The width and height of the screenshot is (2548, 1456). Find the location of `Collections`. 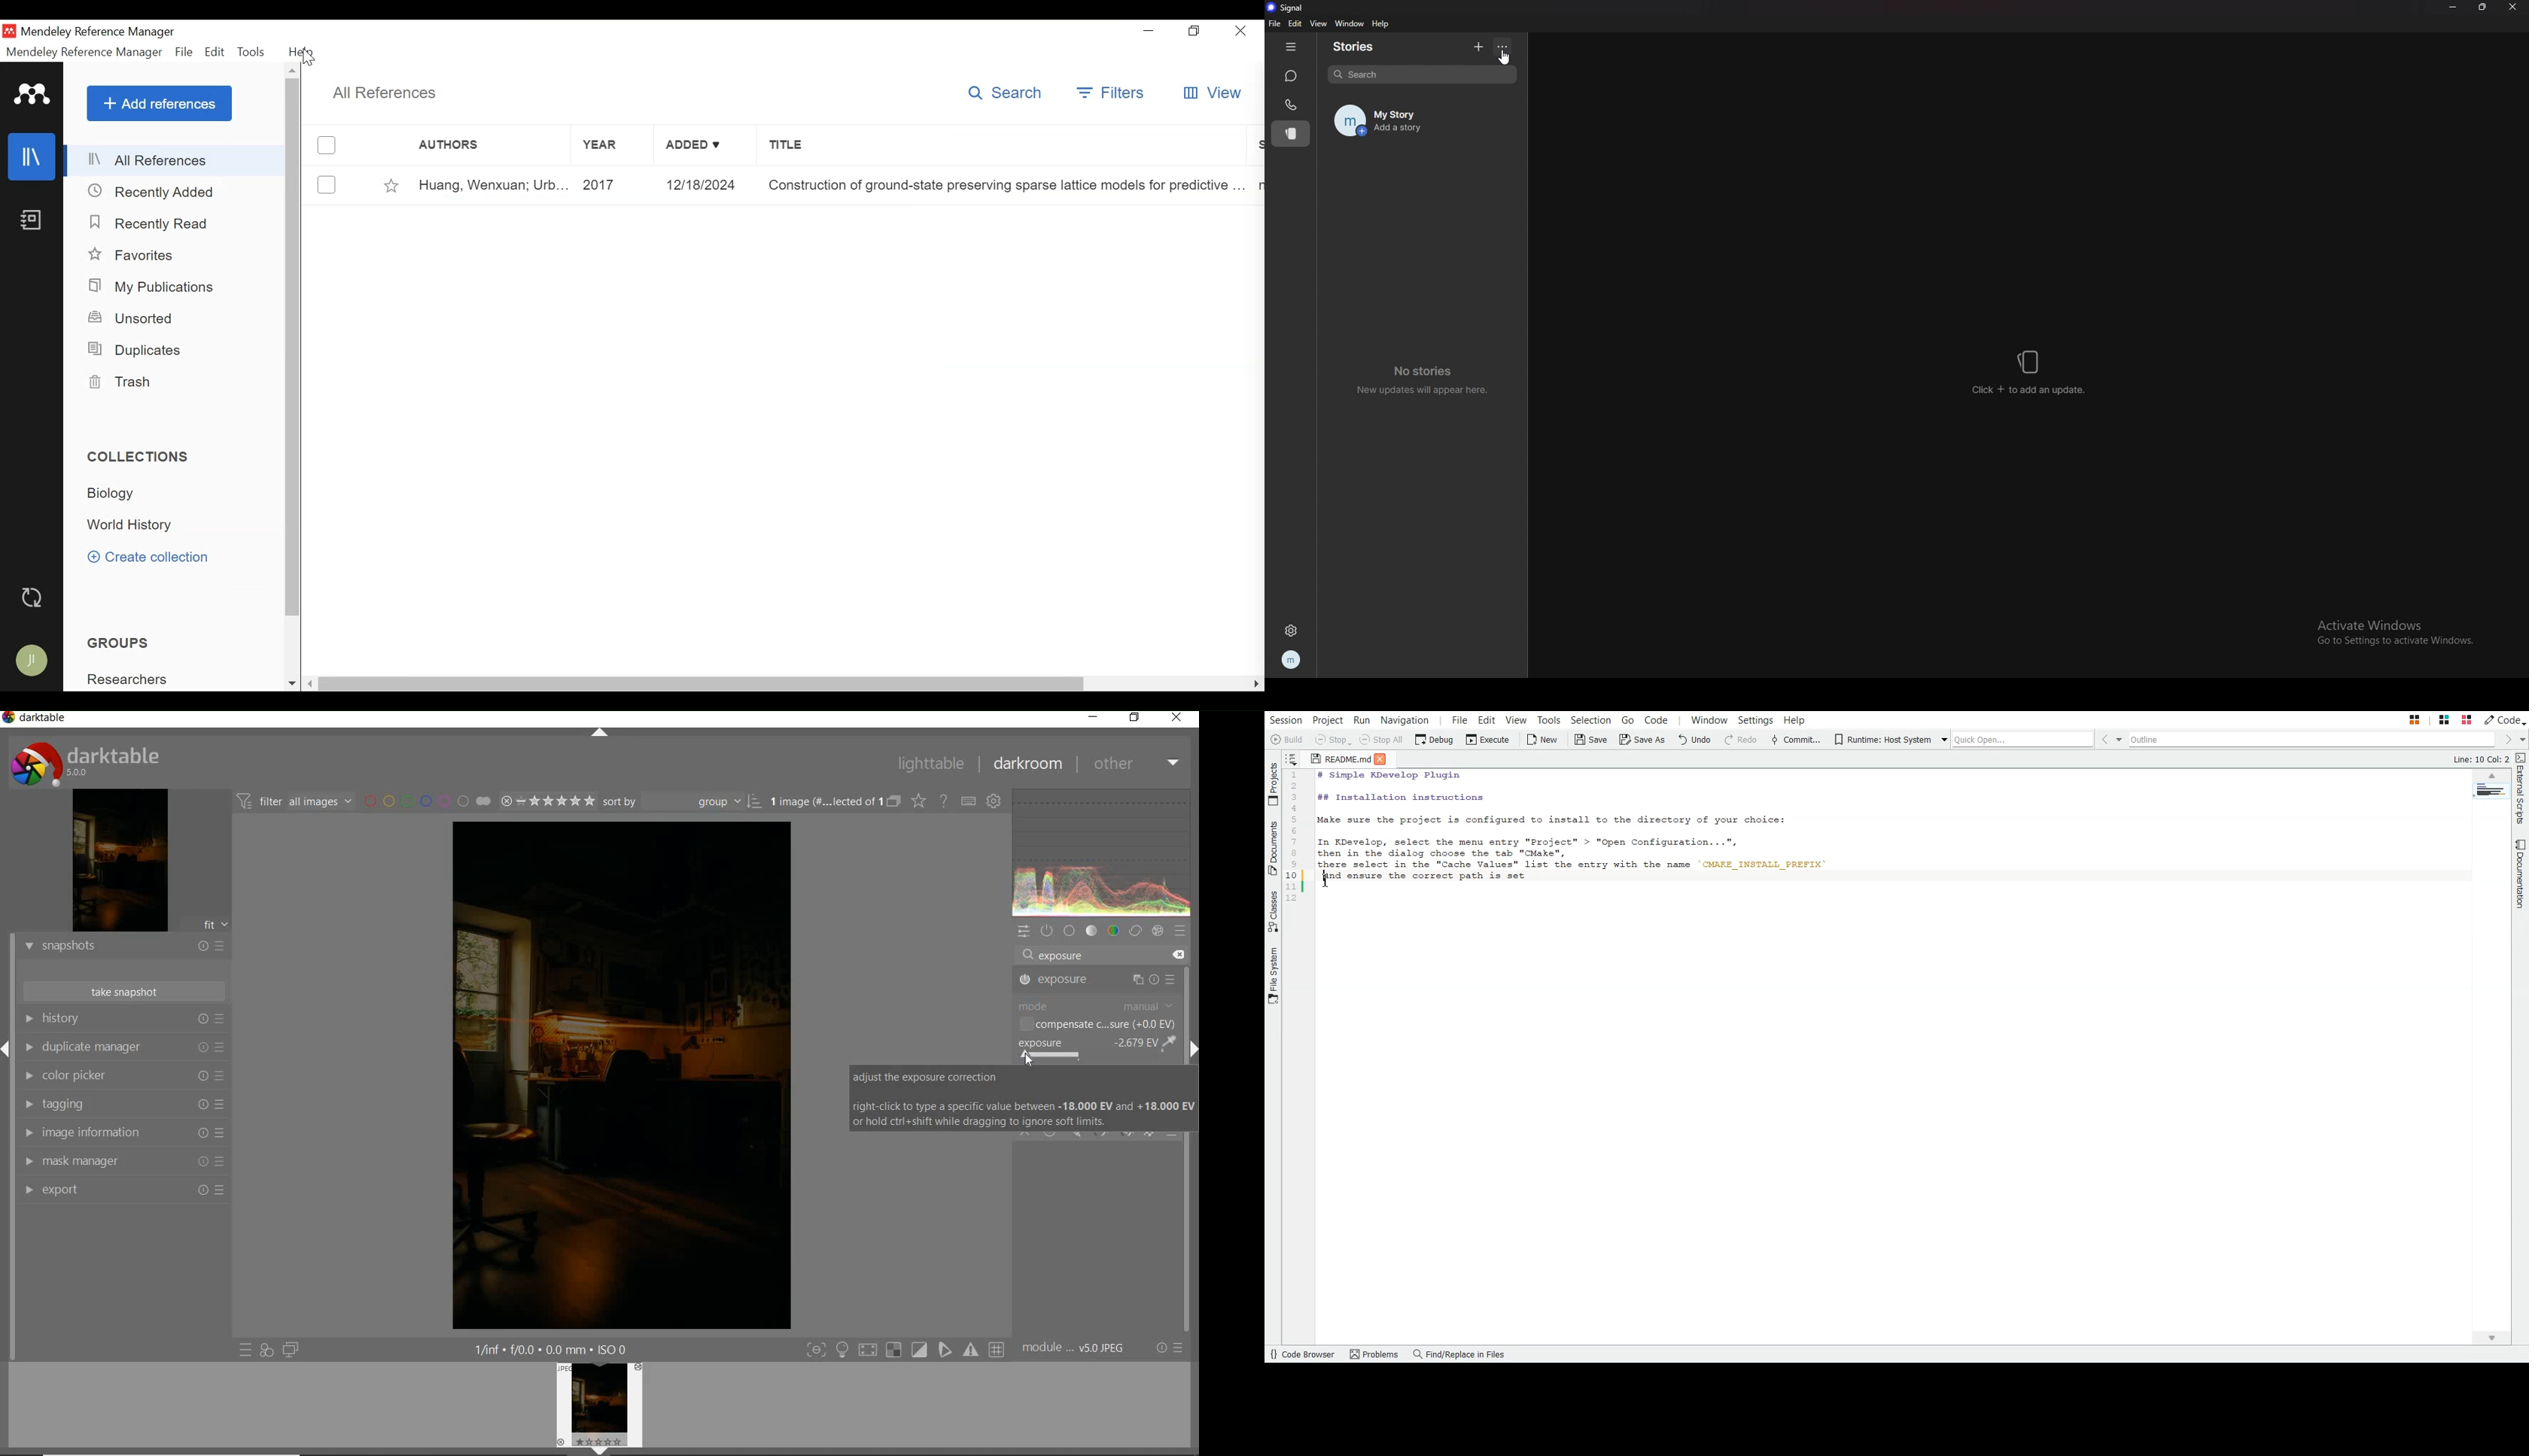

Collections is located at coordinates (142, 458).